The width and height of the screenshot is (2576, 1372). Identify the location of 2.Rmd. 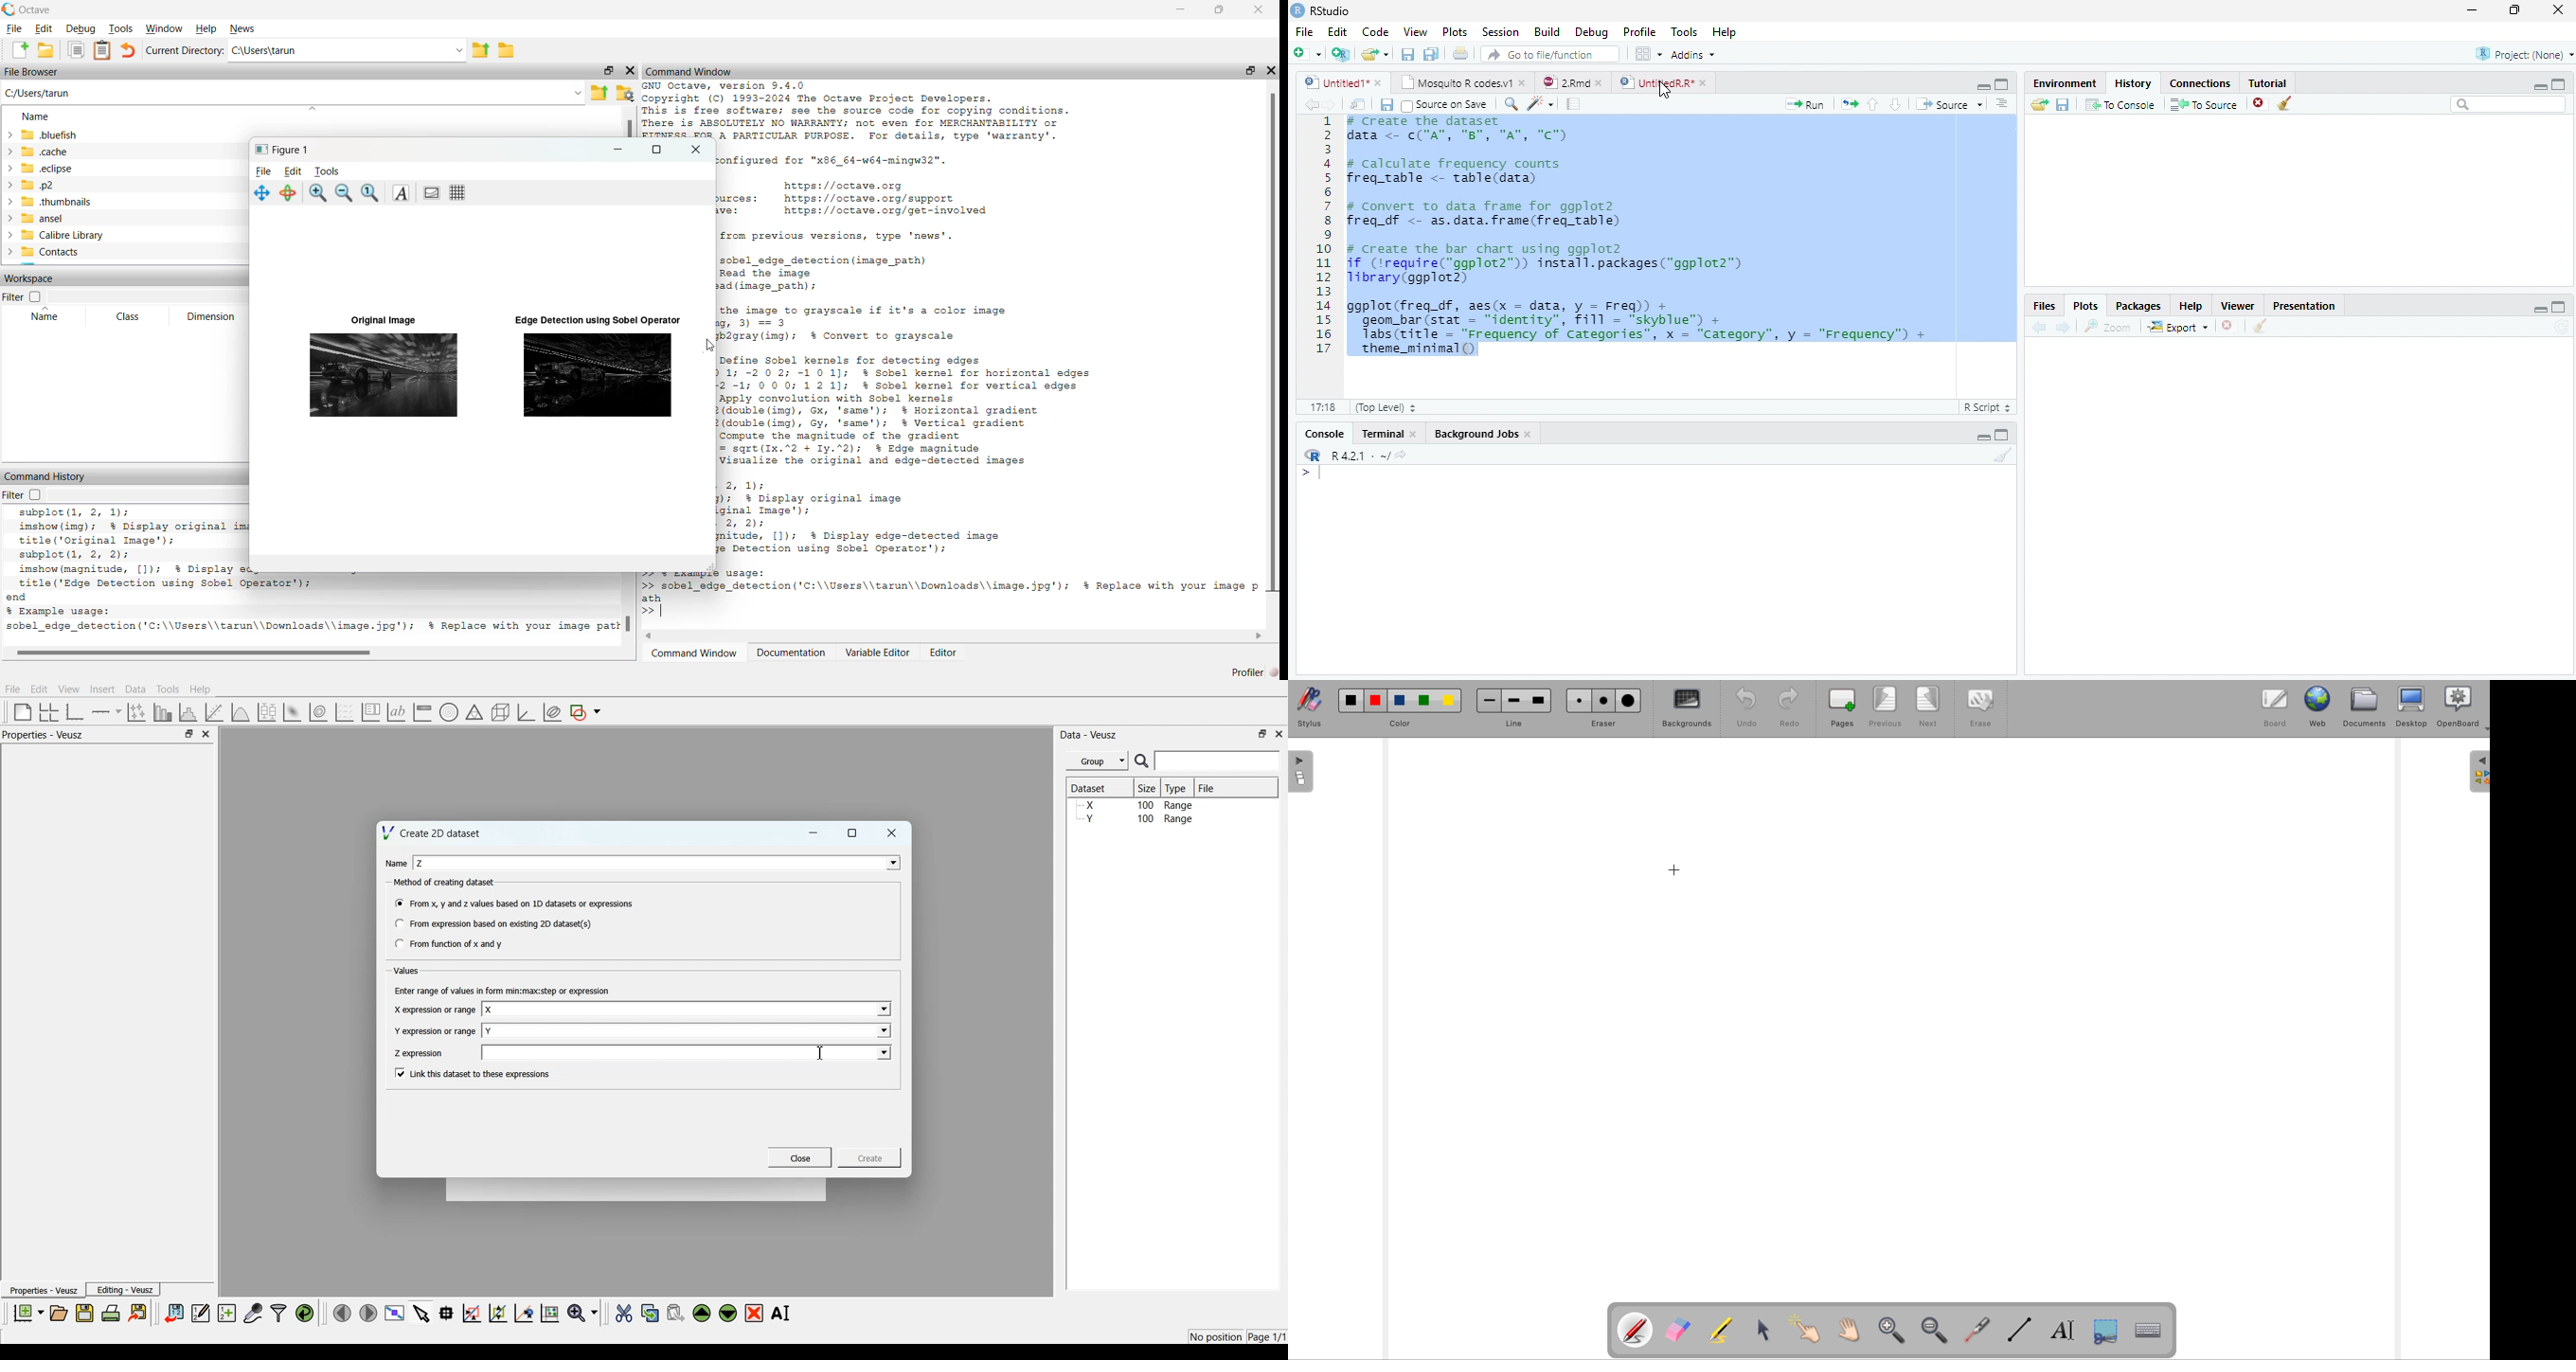
(1572, 84).